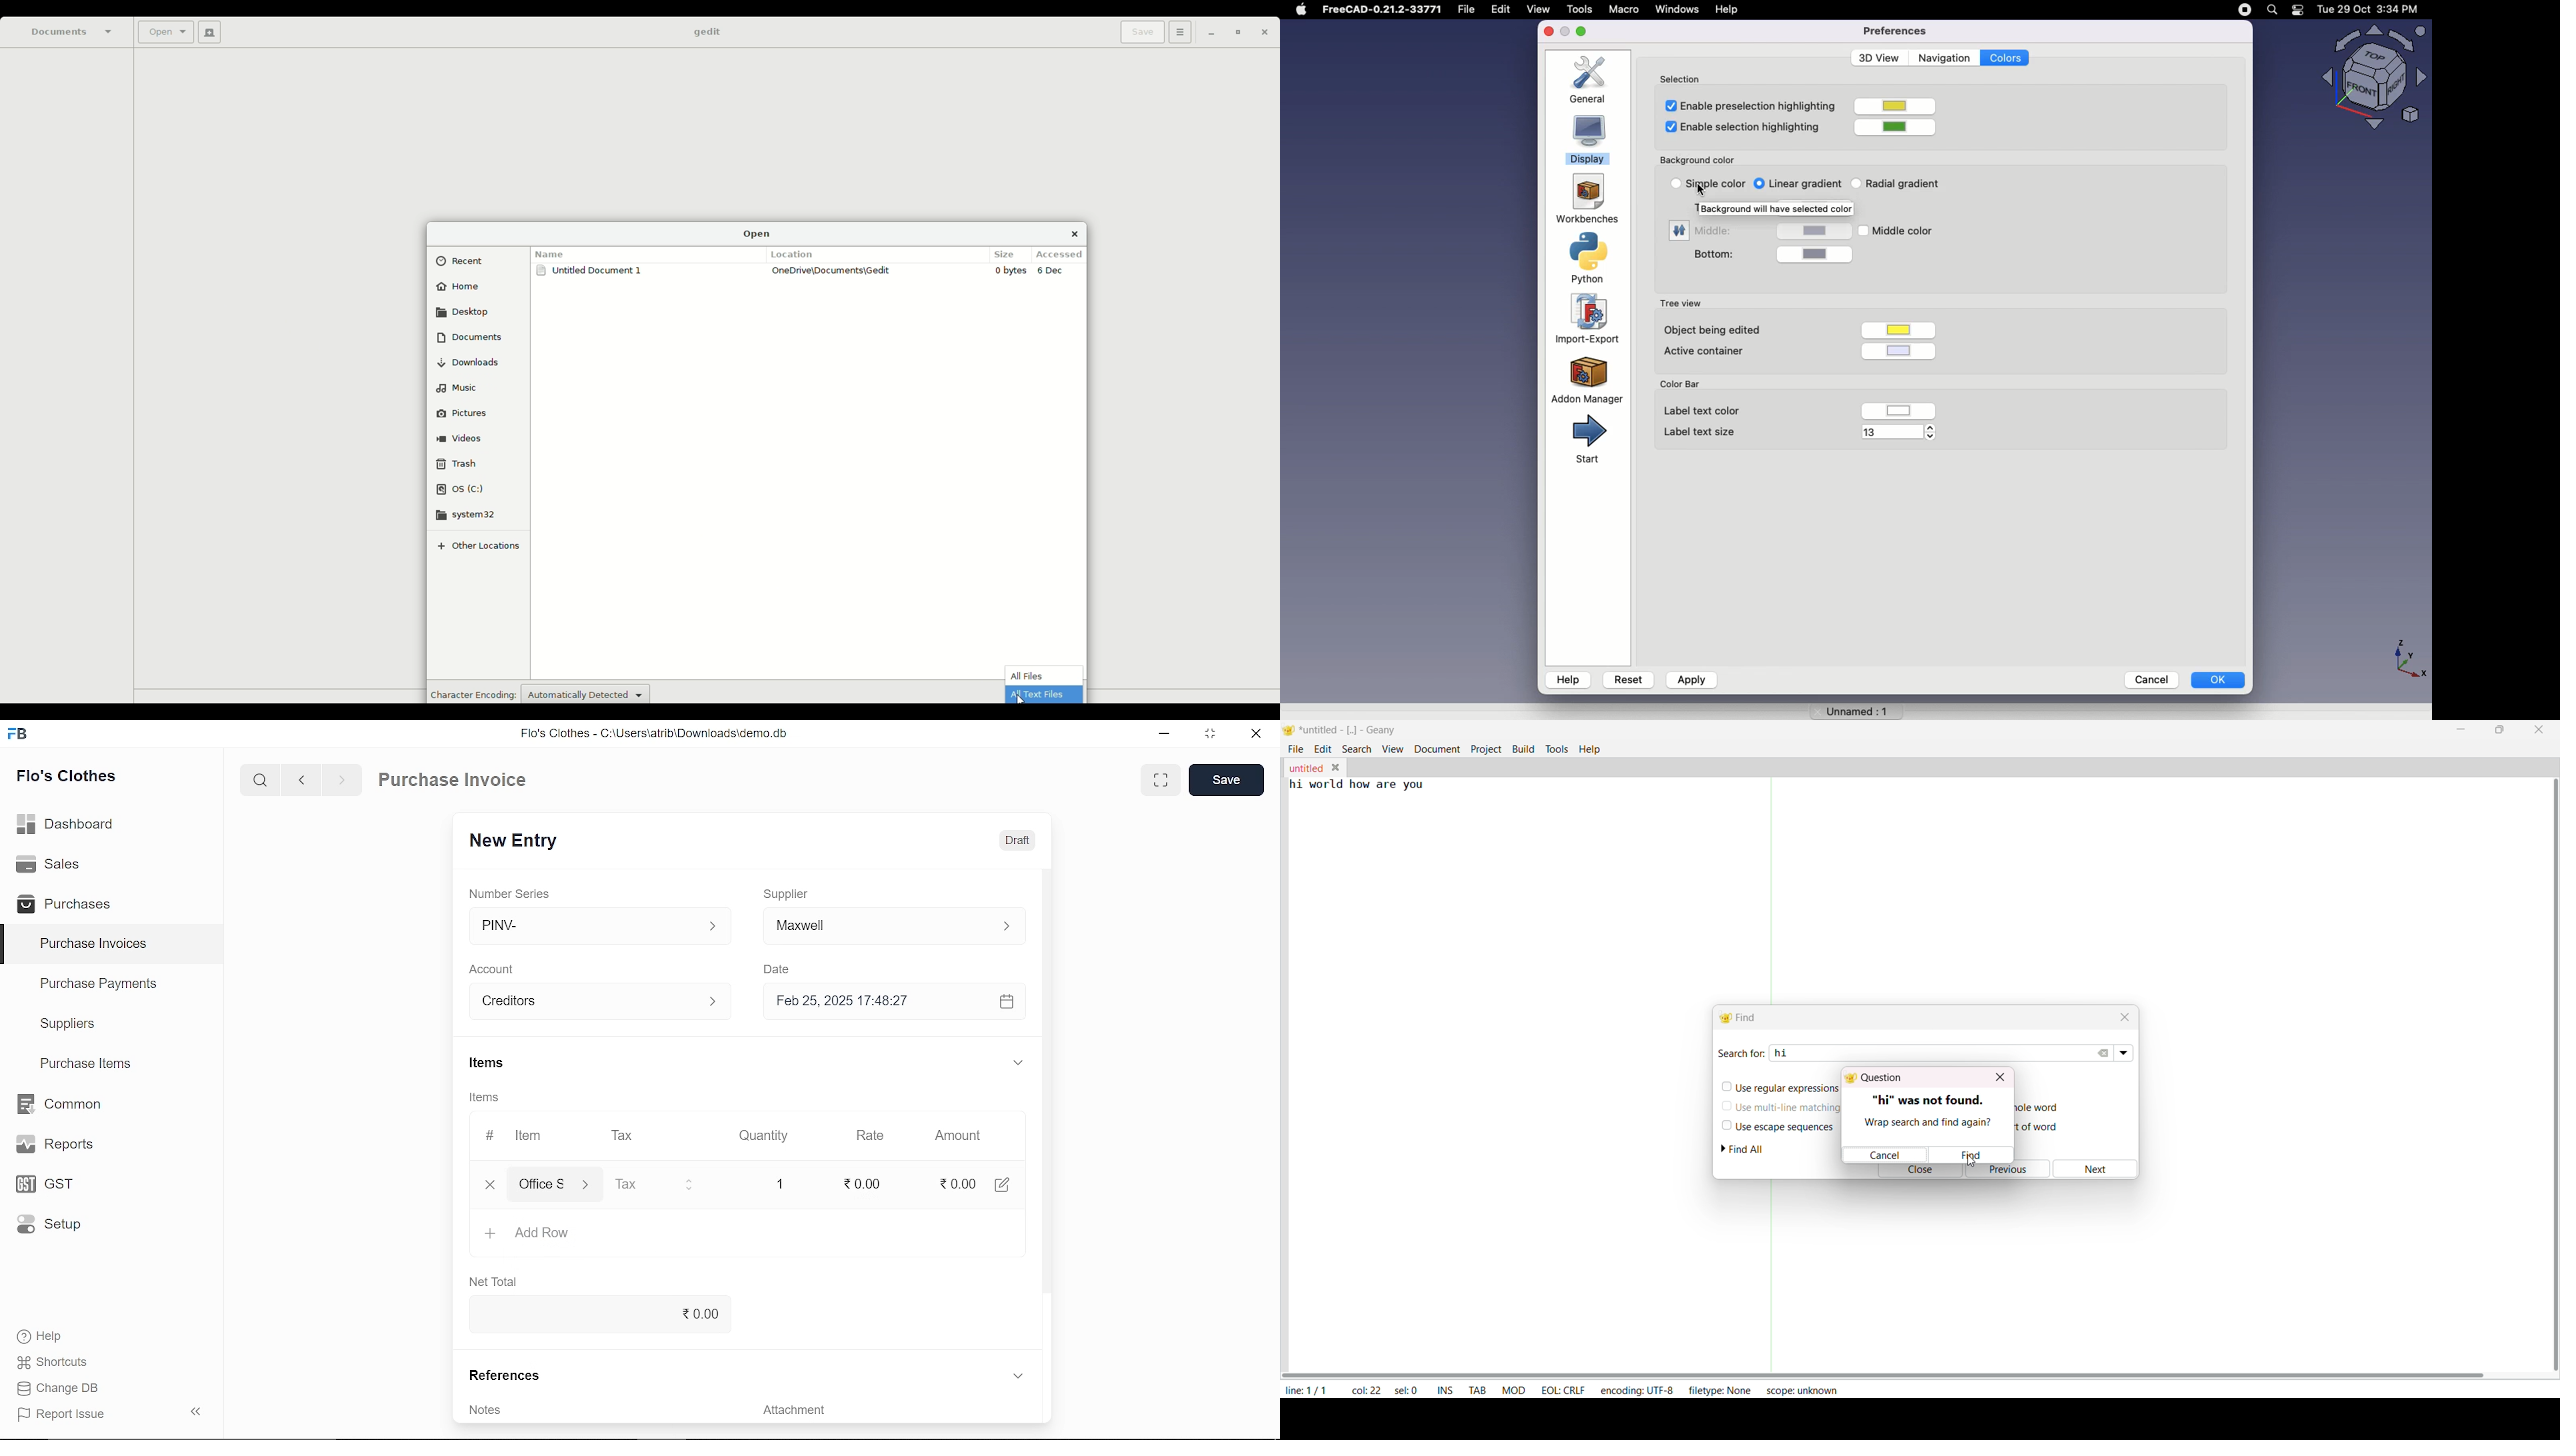  Describe the element at coordinates (557, 1185) in the screenshot. I see `Office supplies` at that location.